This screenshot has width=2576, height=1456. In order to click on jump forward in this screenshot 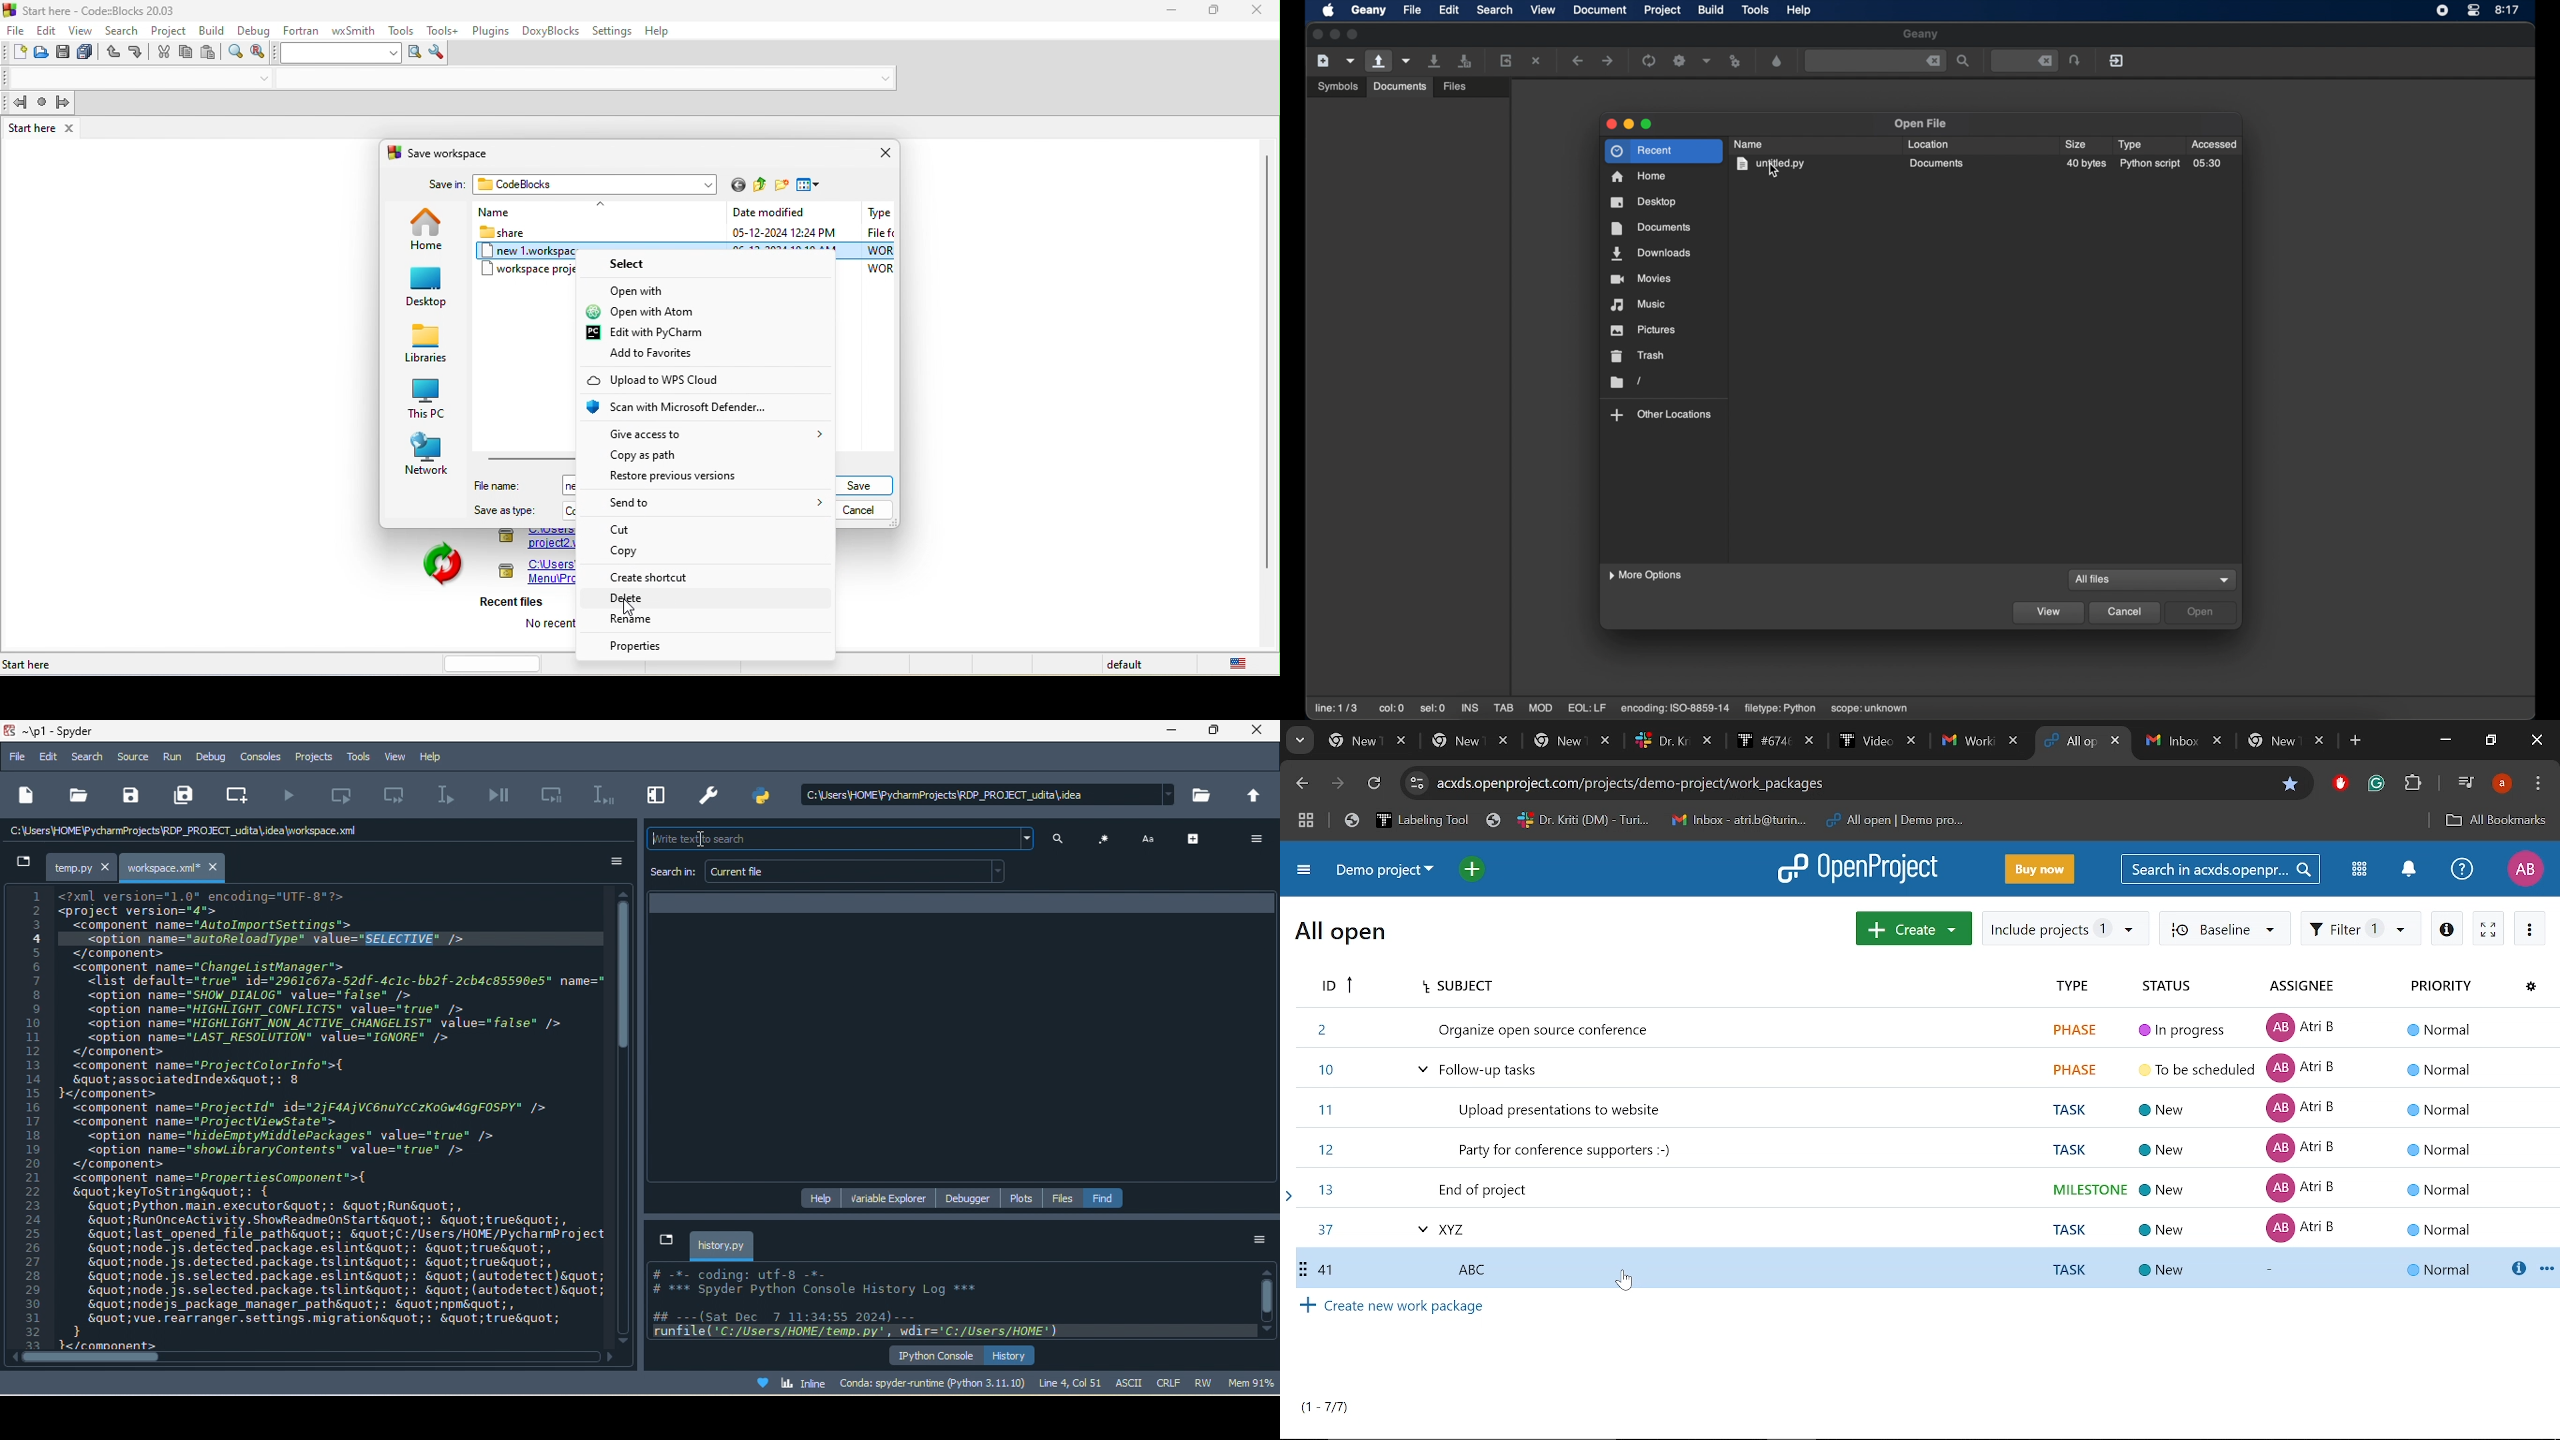, I will do `click(66, 102)`.